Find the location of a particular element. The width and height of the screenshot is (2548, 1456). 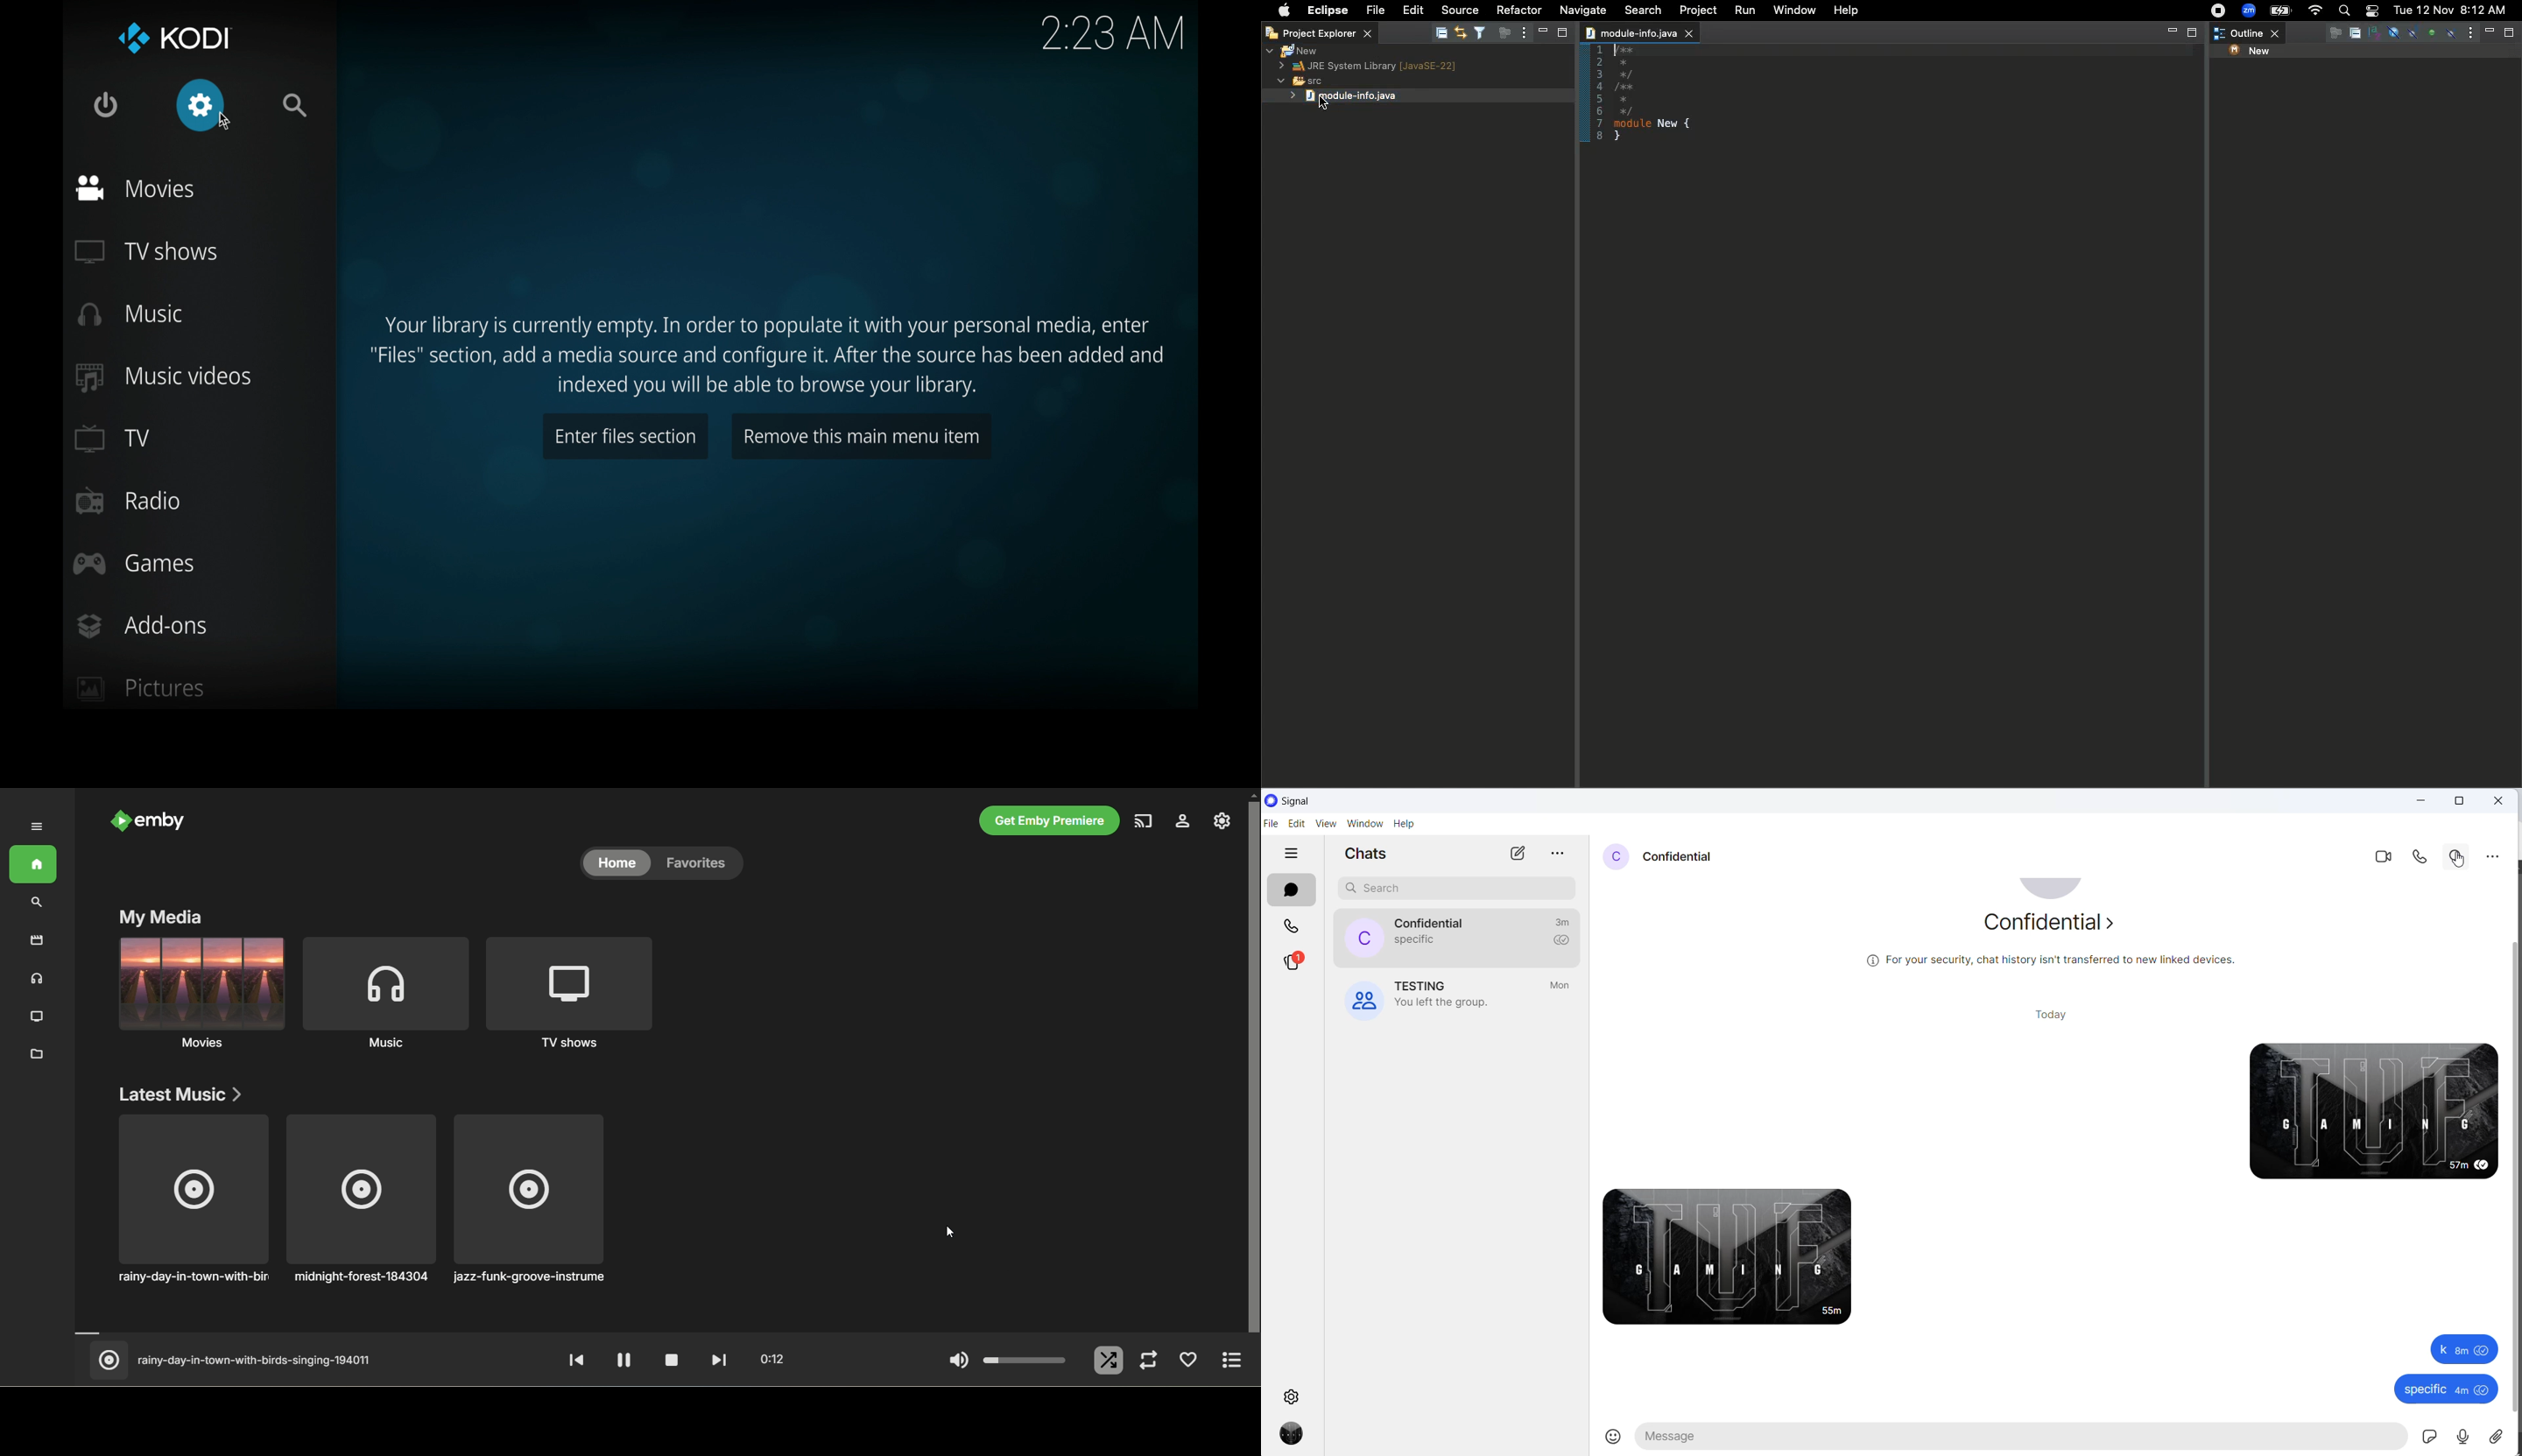

calls is located at coordinates (1293, 926).